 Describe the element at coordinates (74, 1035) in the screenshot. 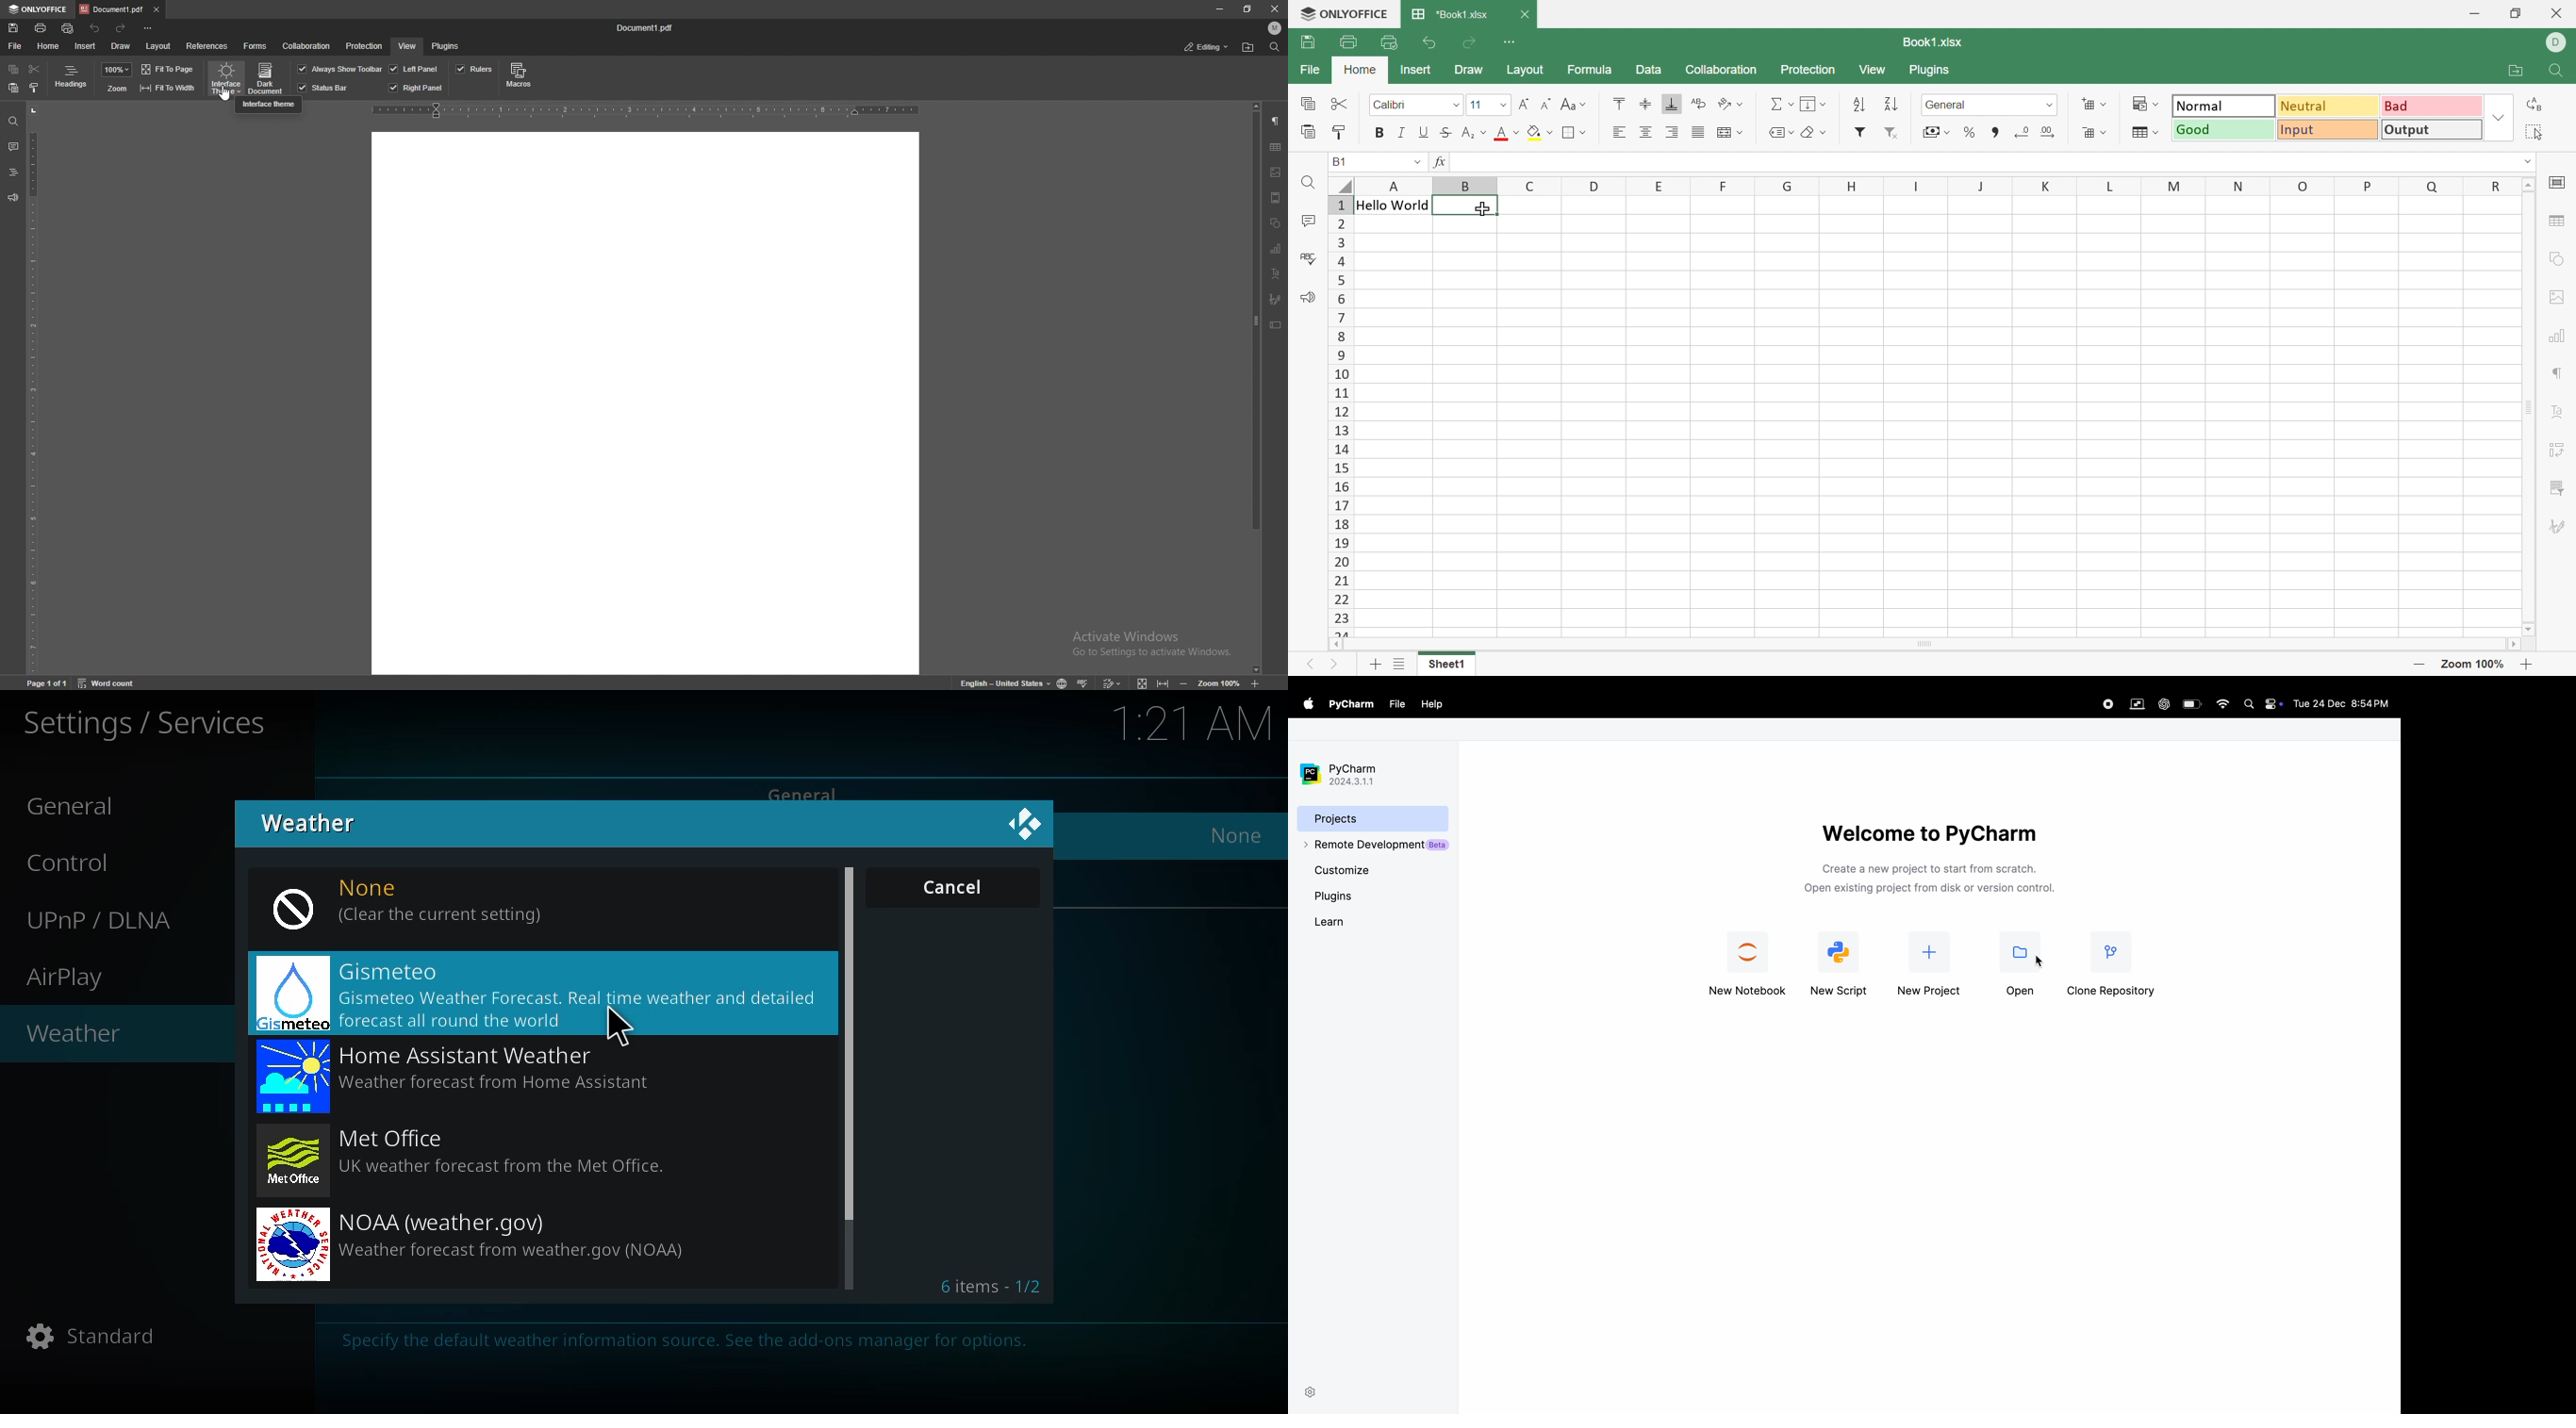

I see `weather` at that location.